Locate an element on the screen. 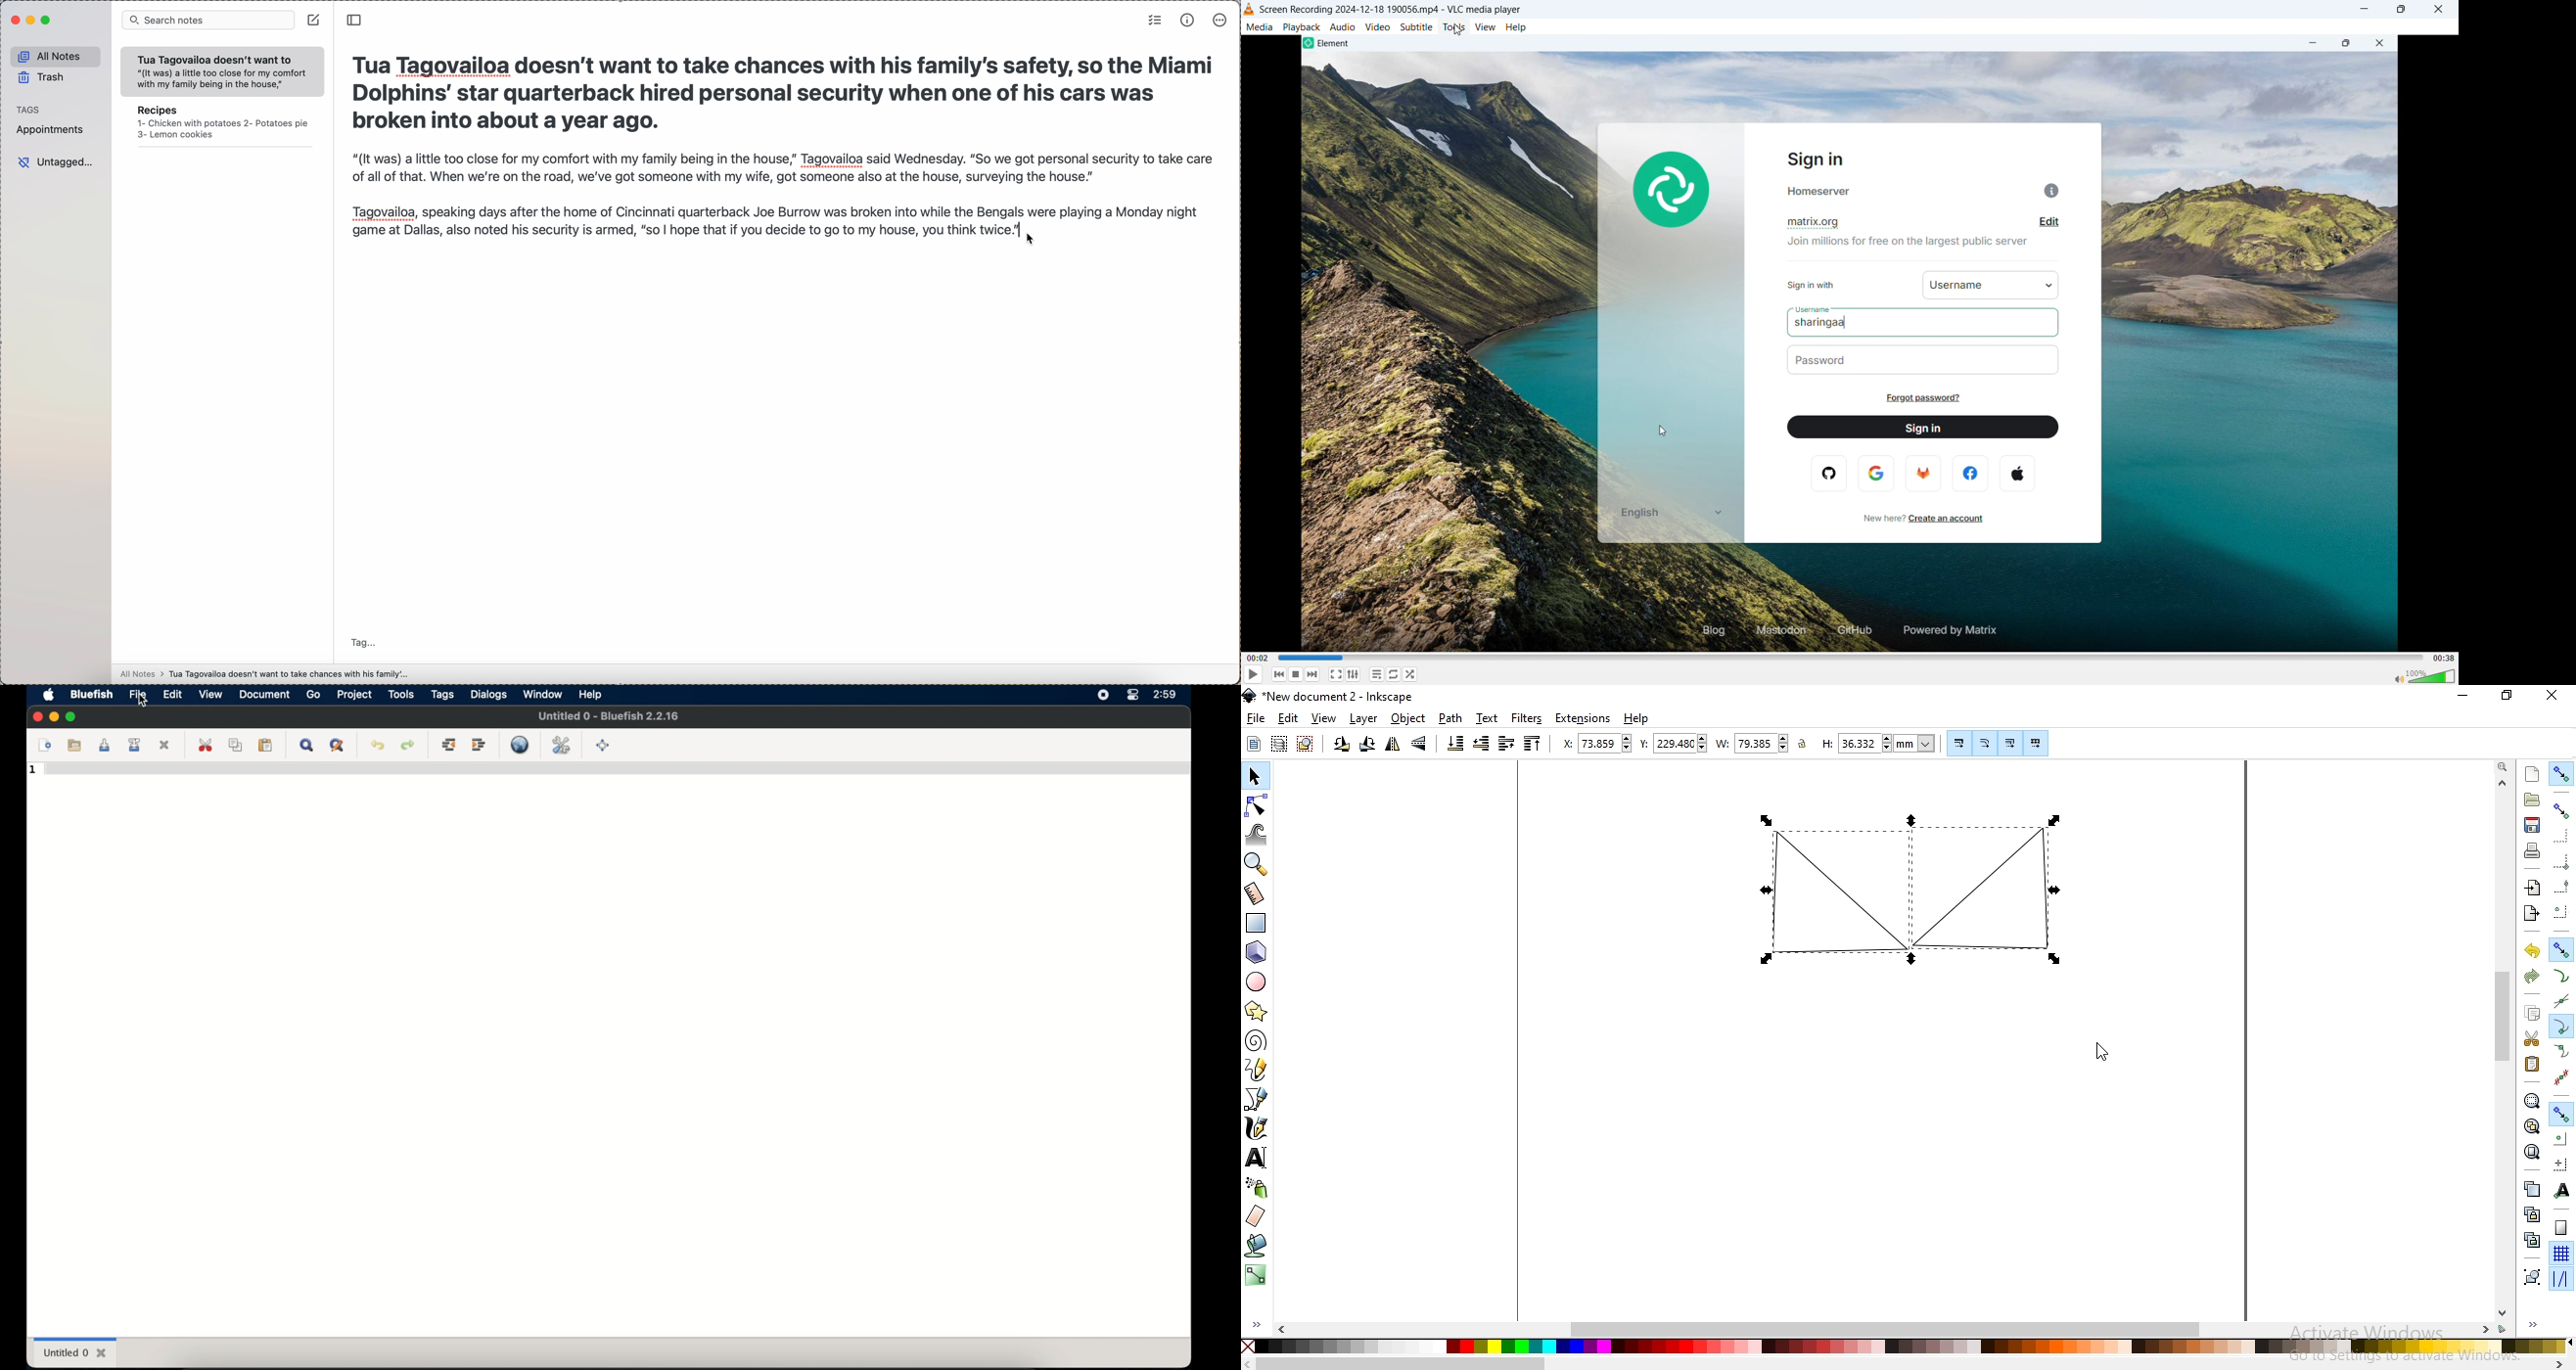  view is located at coordinates (1486, 27).